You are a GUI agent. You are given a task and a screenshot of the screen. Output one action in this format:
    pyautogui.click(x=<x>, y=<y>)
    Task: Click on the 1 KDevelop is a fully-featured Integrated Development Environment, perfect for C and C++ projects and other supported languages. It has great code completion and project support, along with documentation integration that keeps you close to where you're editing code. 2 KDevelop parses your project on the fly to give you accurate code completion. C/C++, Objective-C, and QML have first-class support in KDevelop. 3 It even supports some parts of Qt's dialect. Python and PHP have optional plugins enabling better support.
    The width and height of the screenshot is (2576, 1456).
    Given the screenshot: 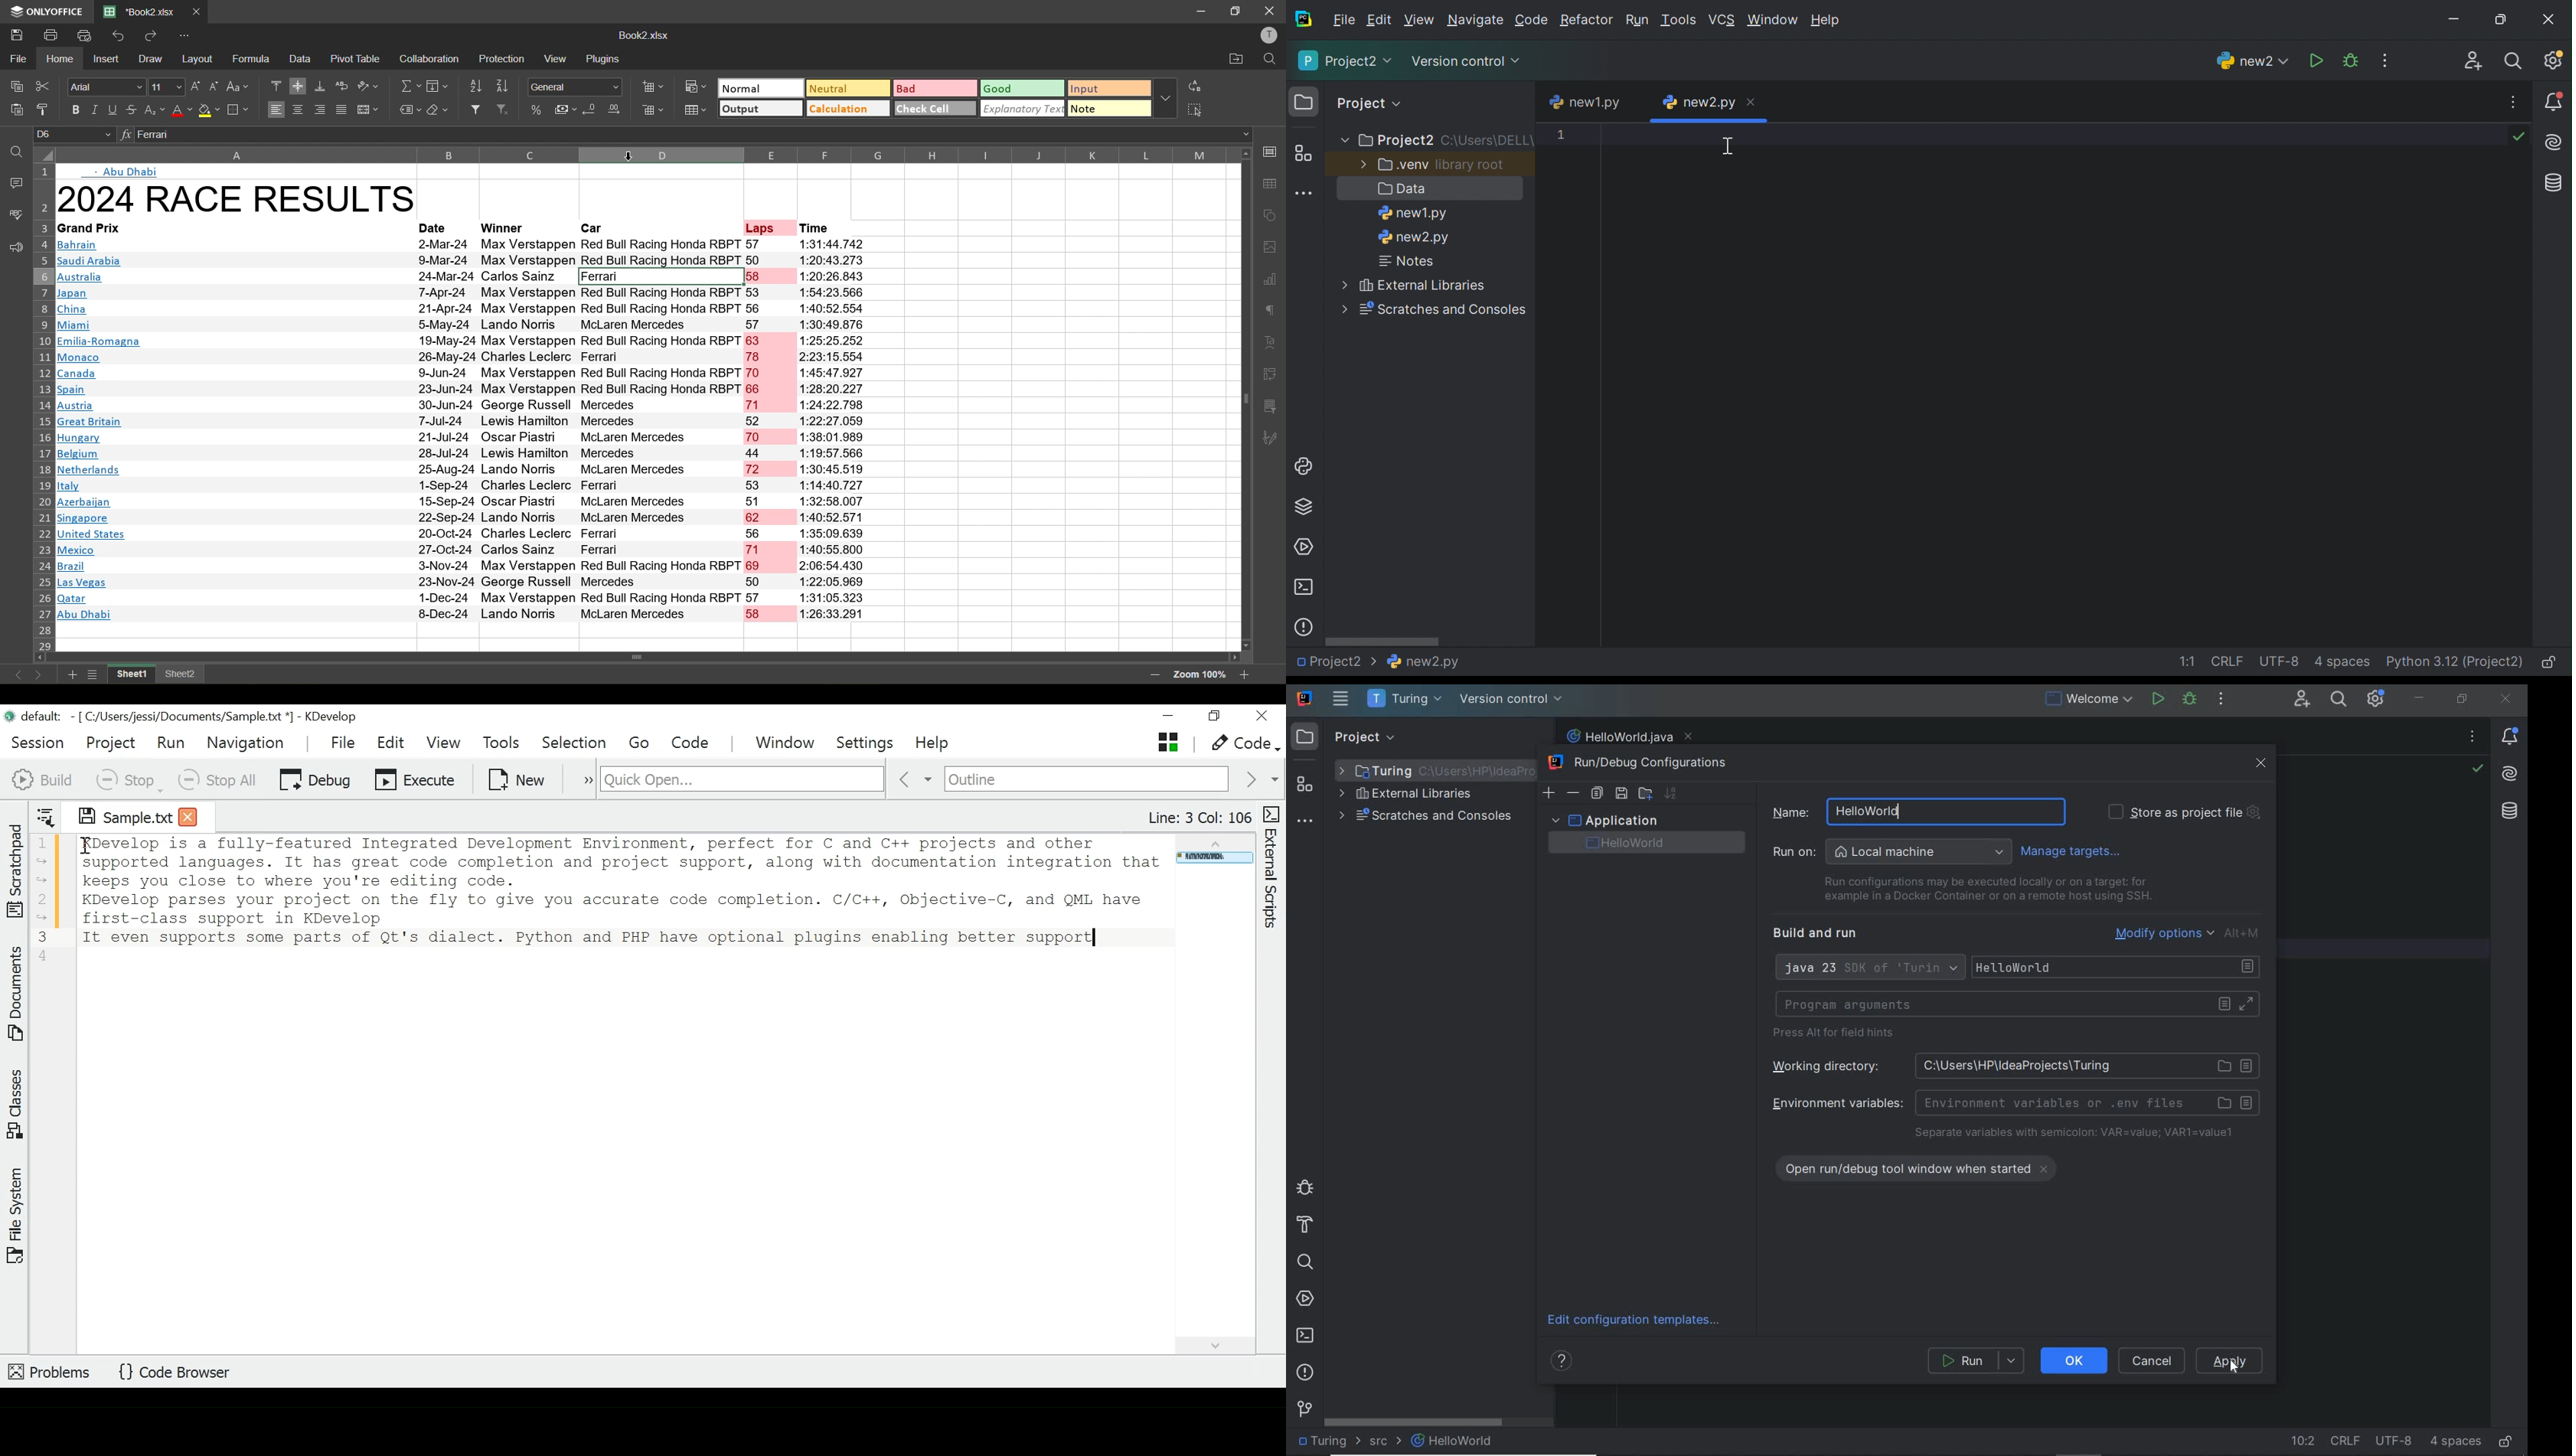 What is the action you would take?
    pyautogui.click(x=598, y=894)
    